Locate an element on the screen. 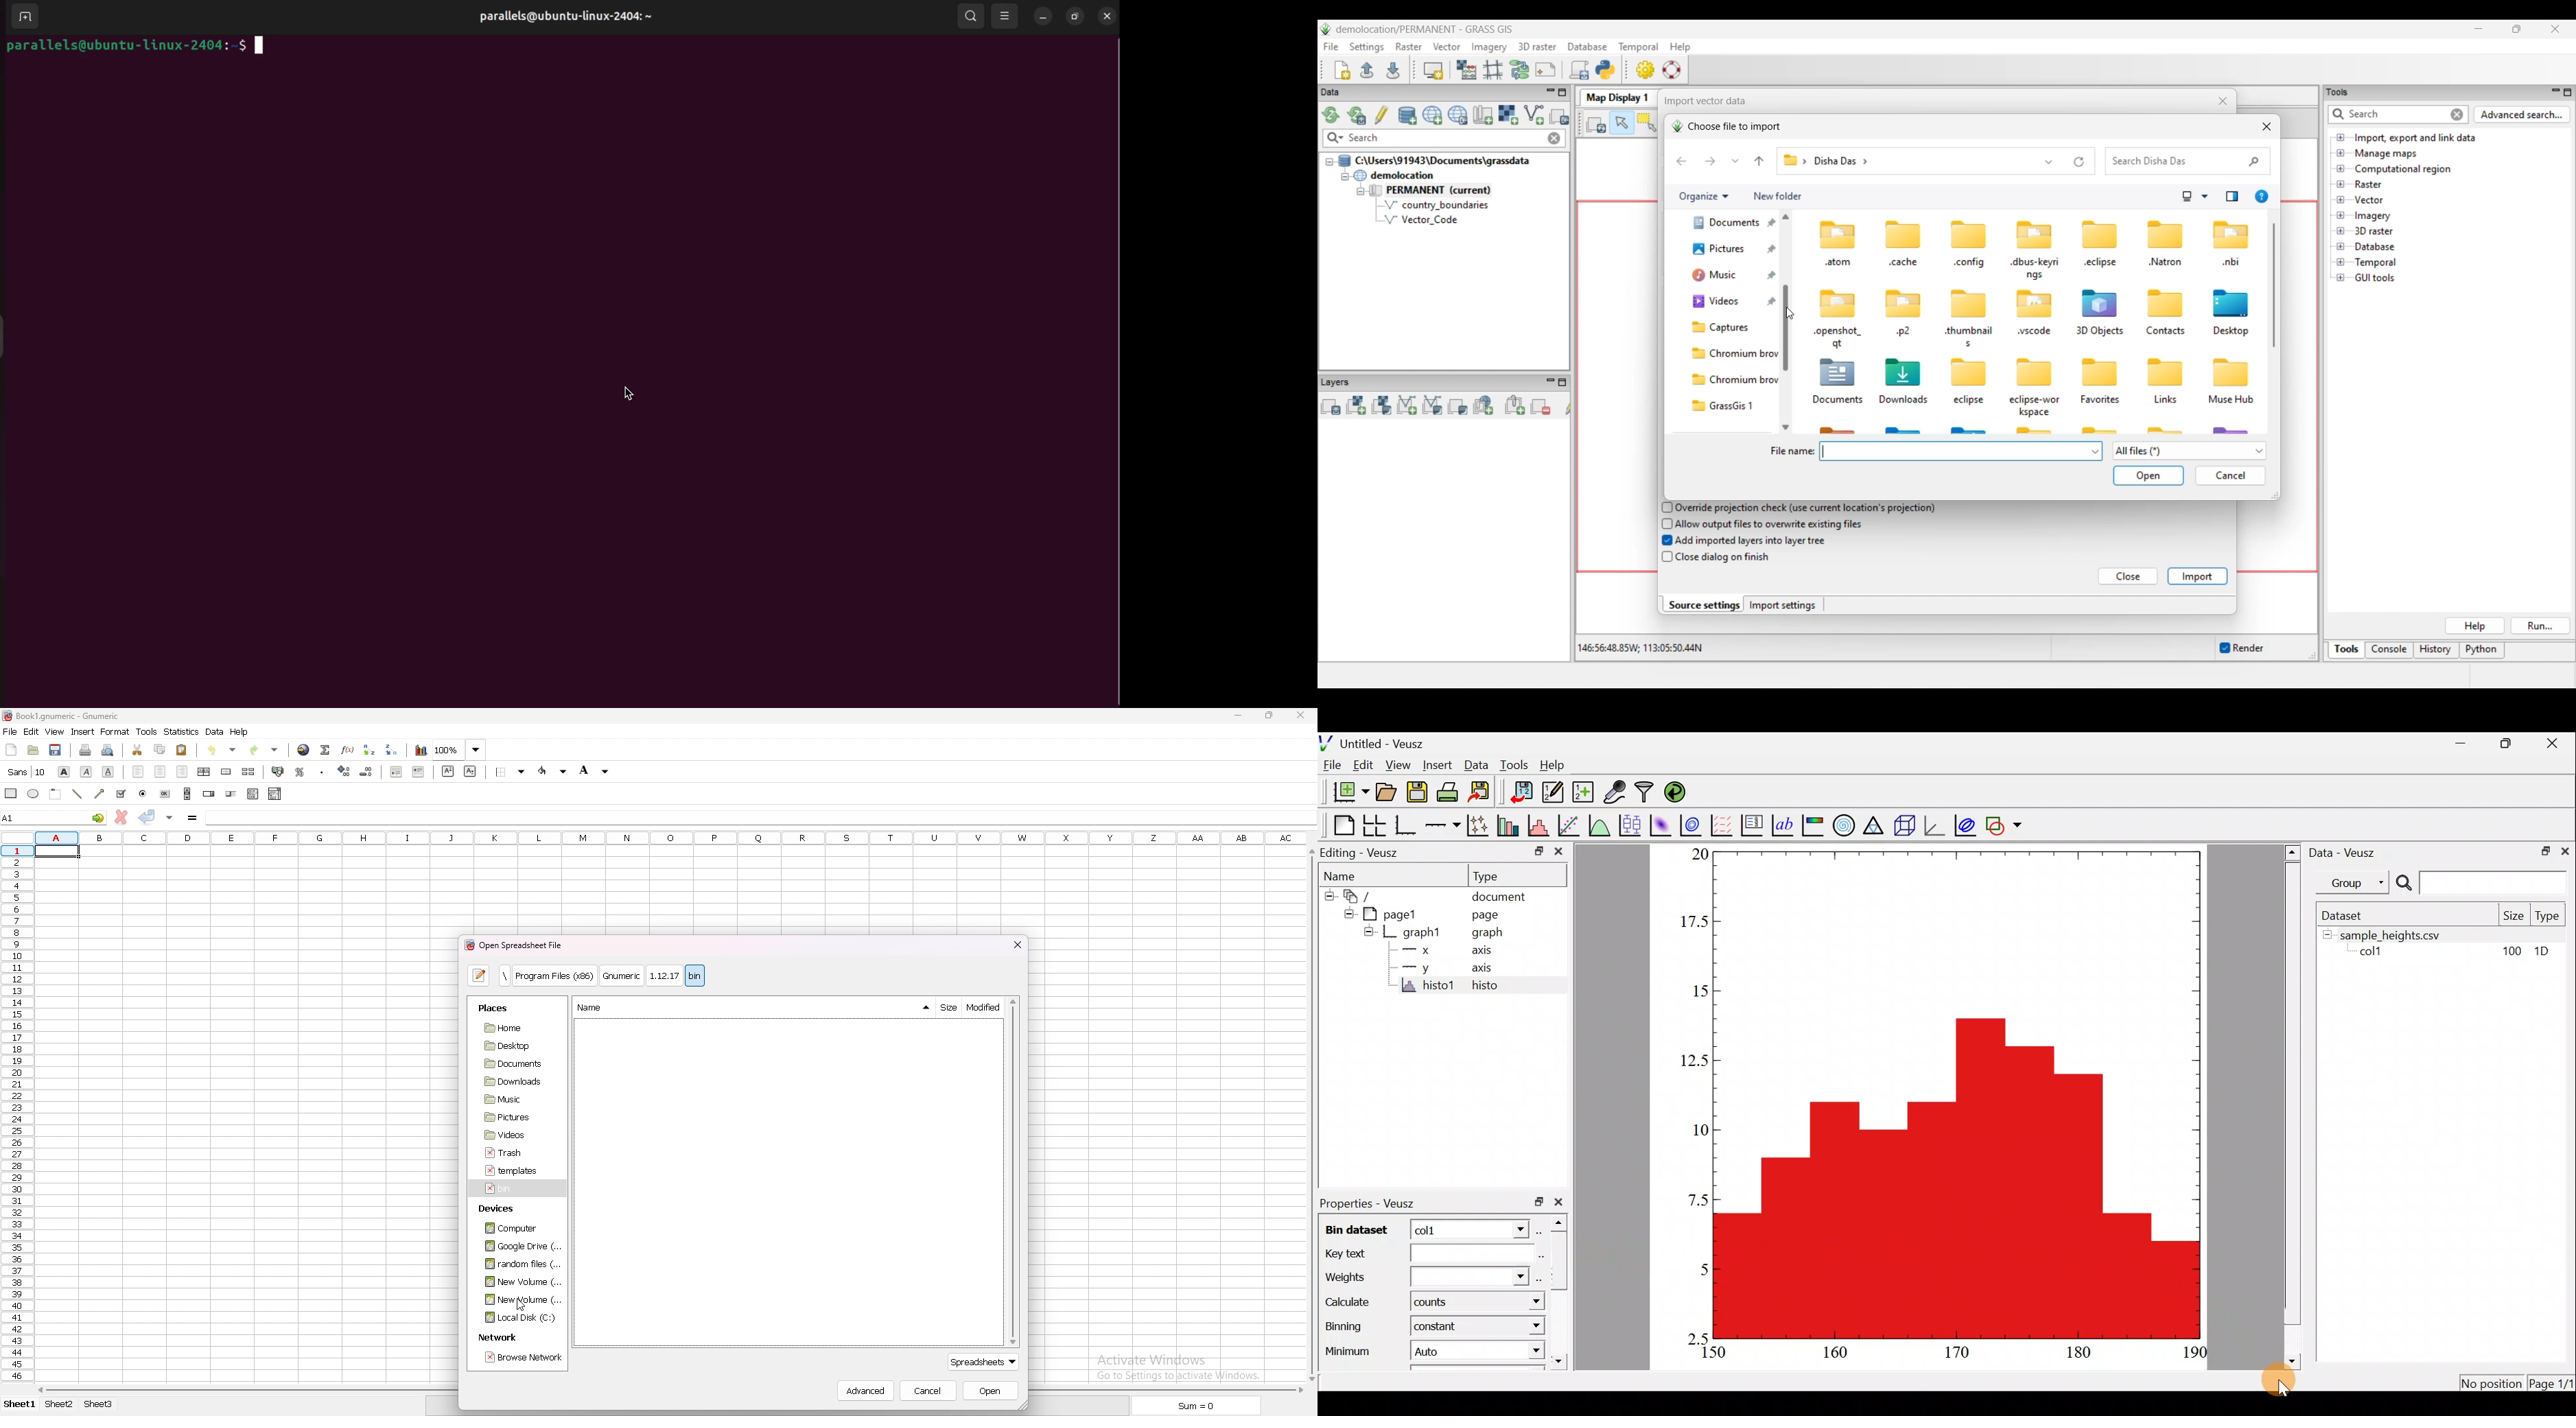 The image size is (2576, 1428). plot key is located at coordinates (1754, 824).